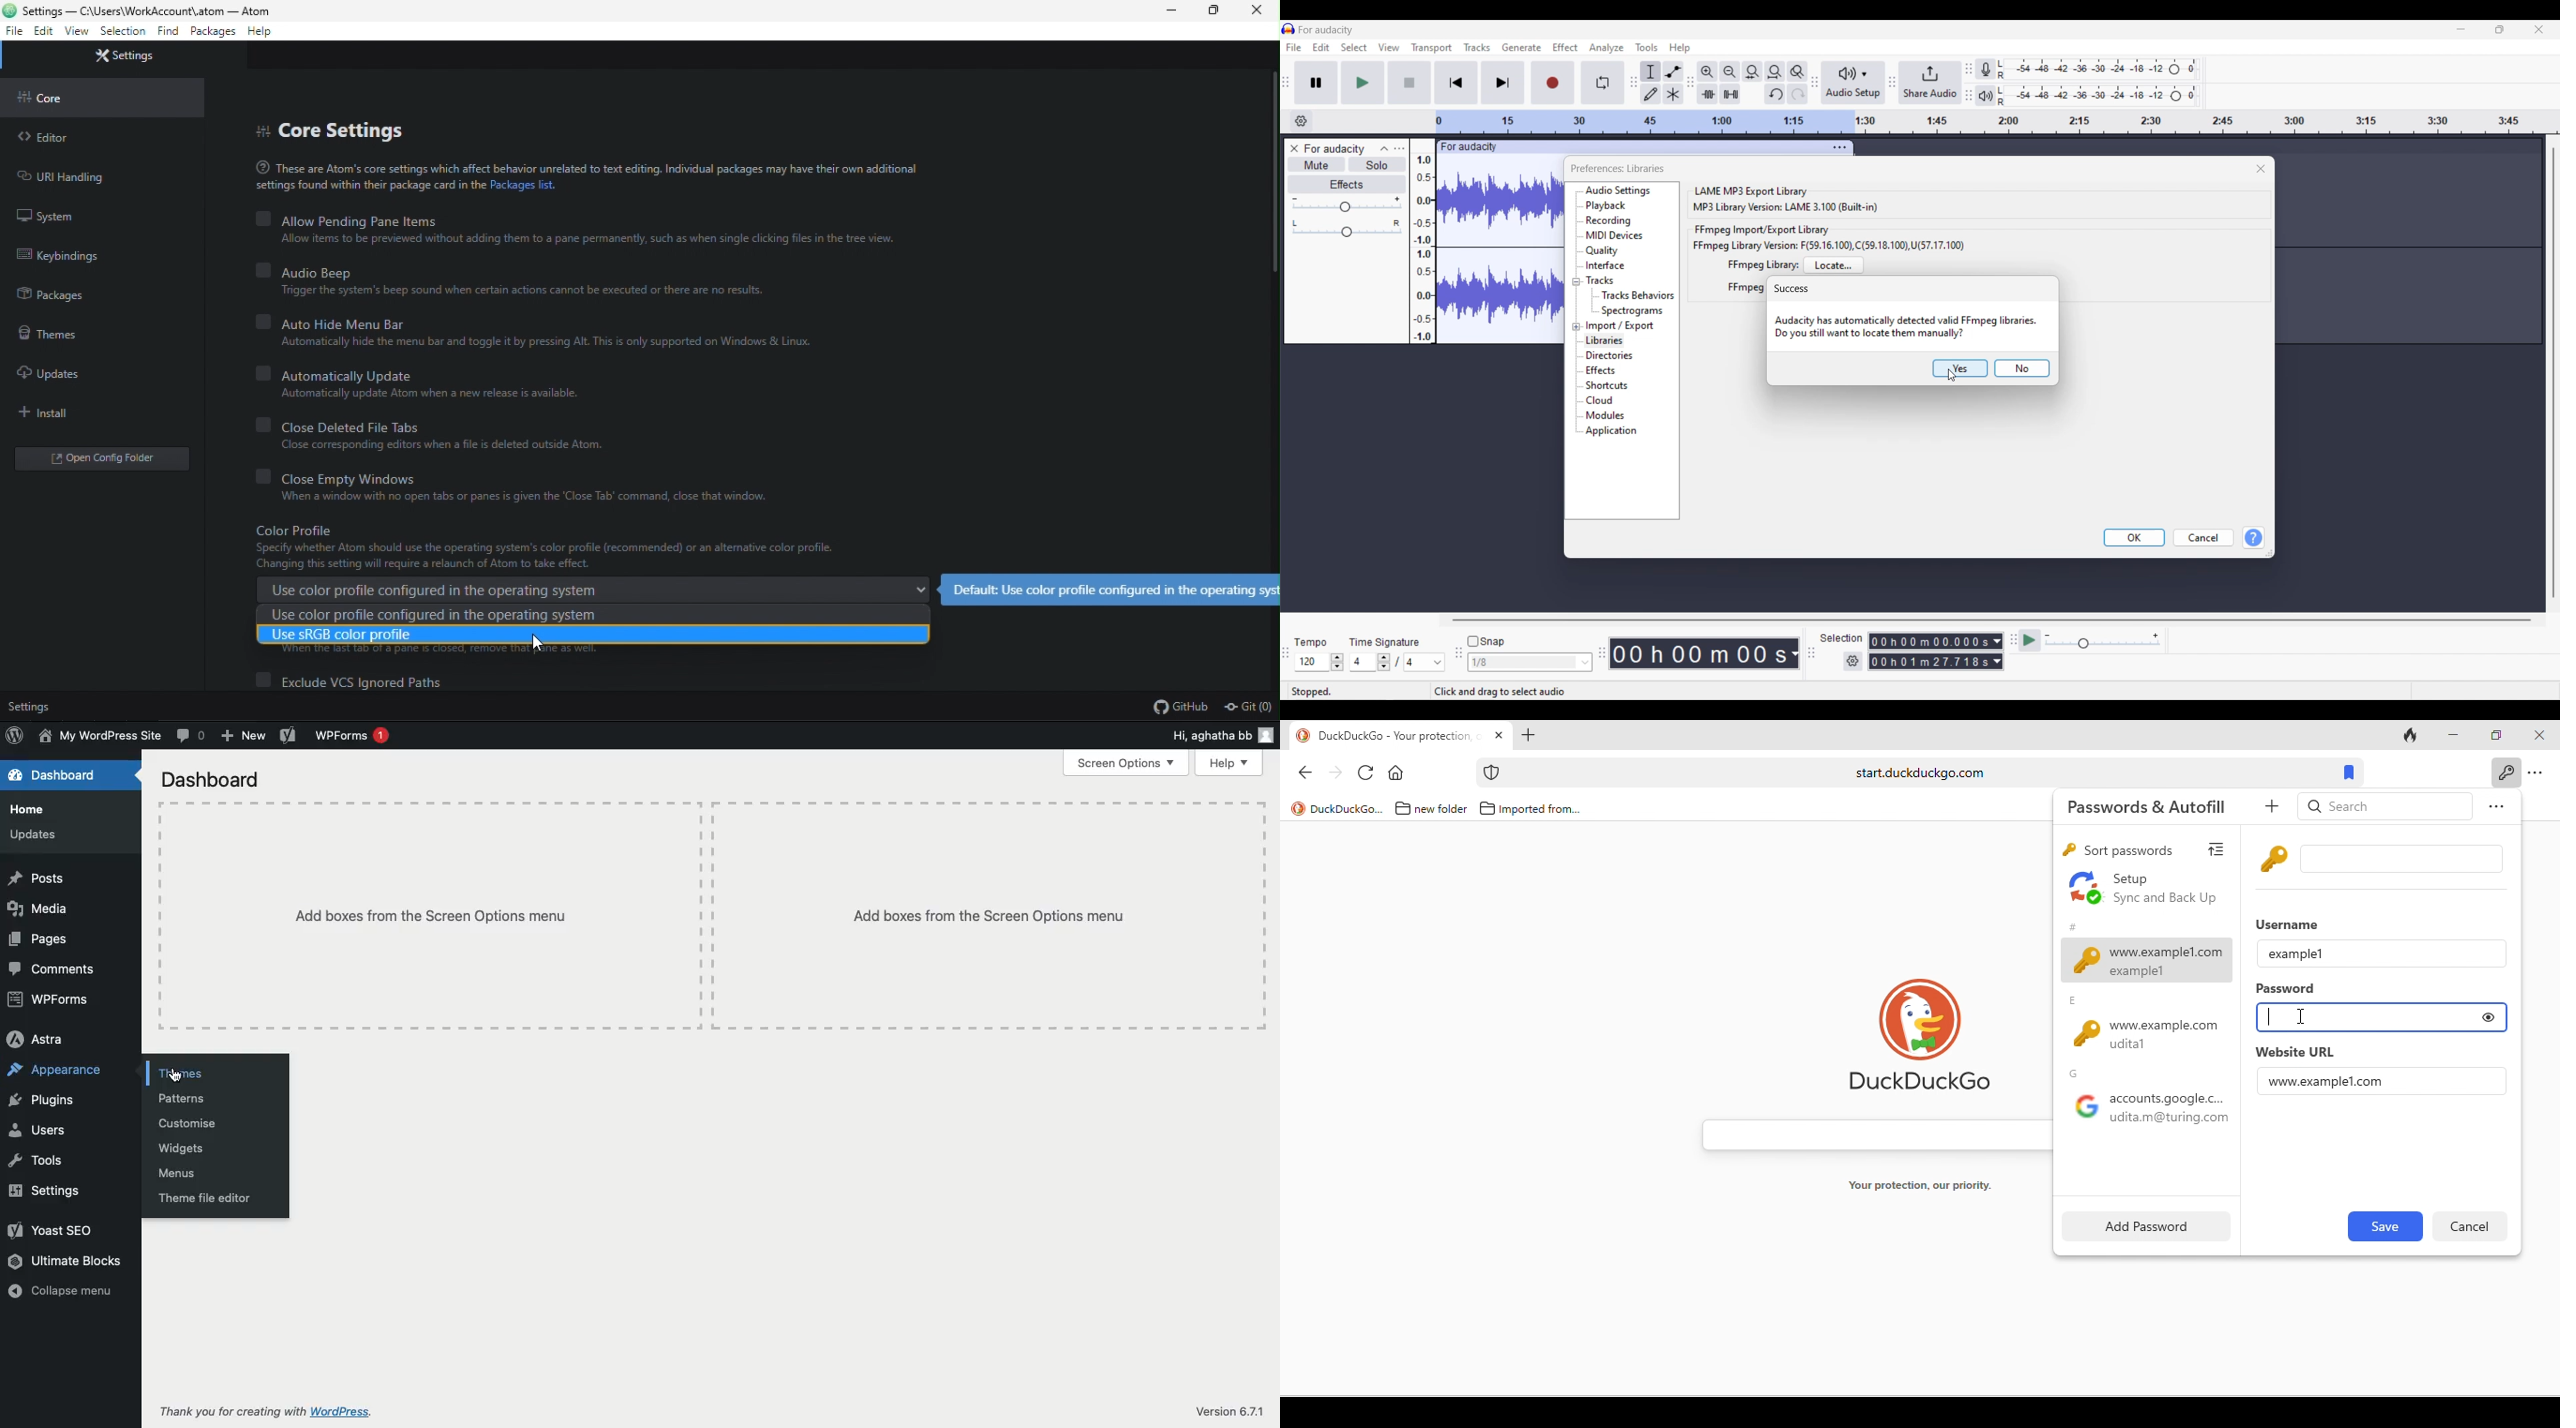  Describe the element at coordinates (1834, 265) in the screenshot. I see `locate` at that location.